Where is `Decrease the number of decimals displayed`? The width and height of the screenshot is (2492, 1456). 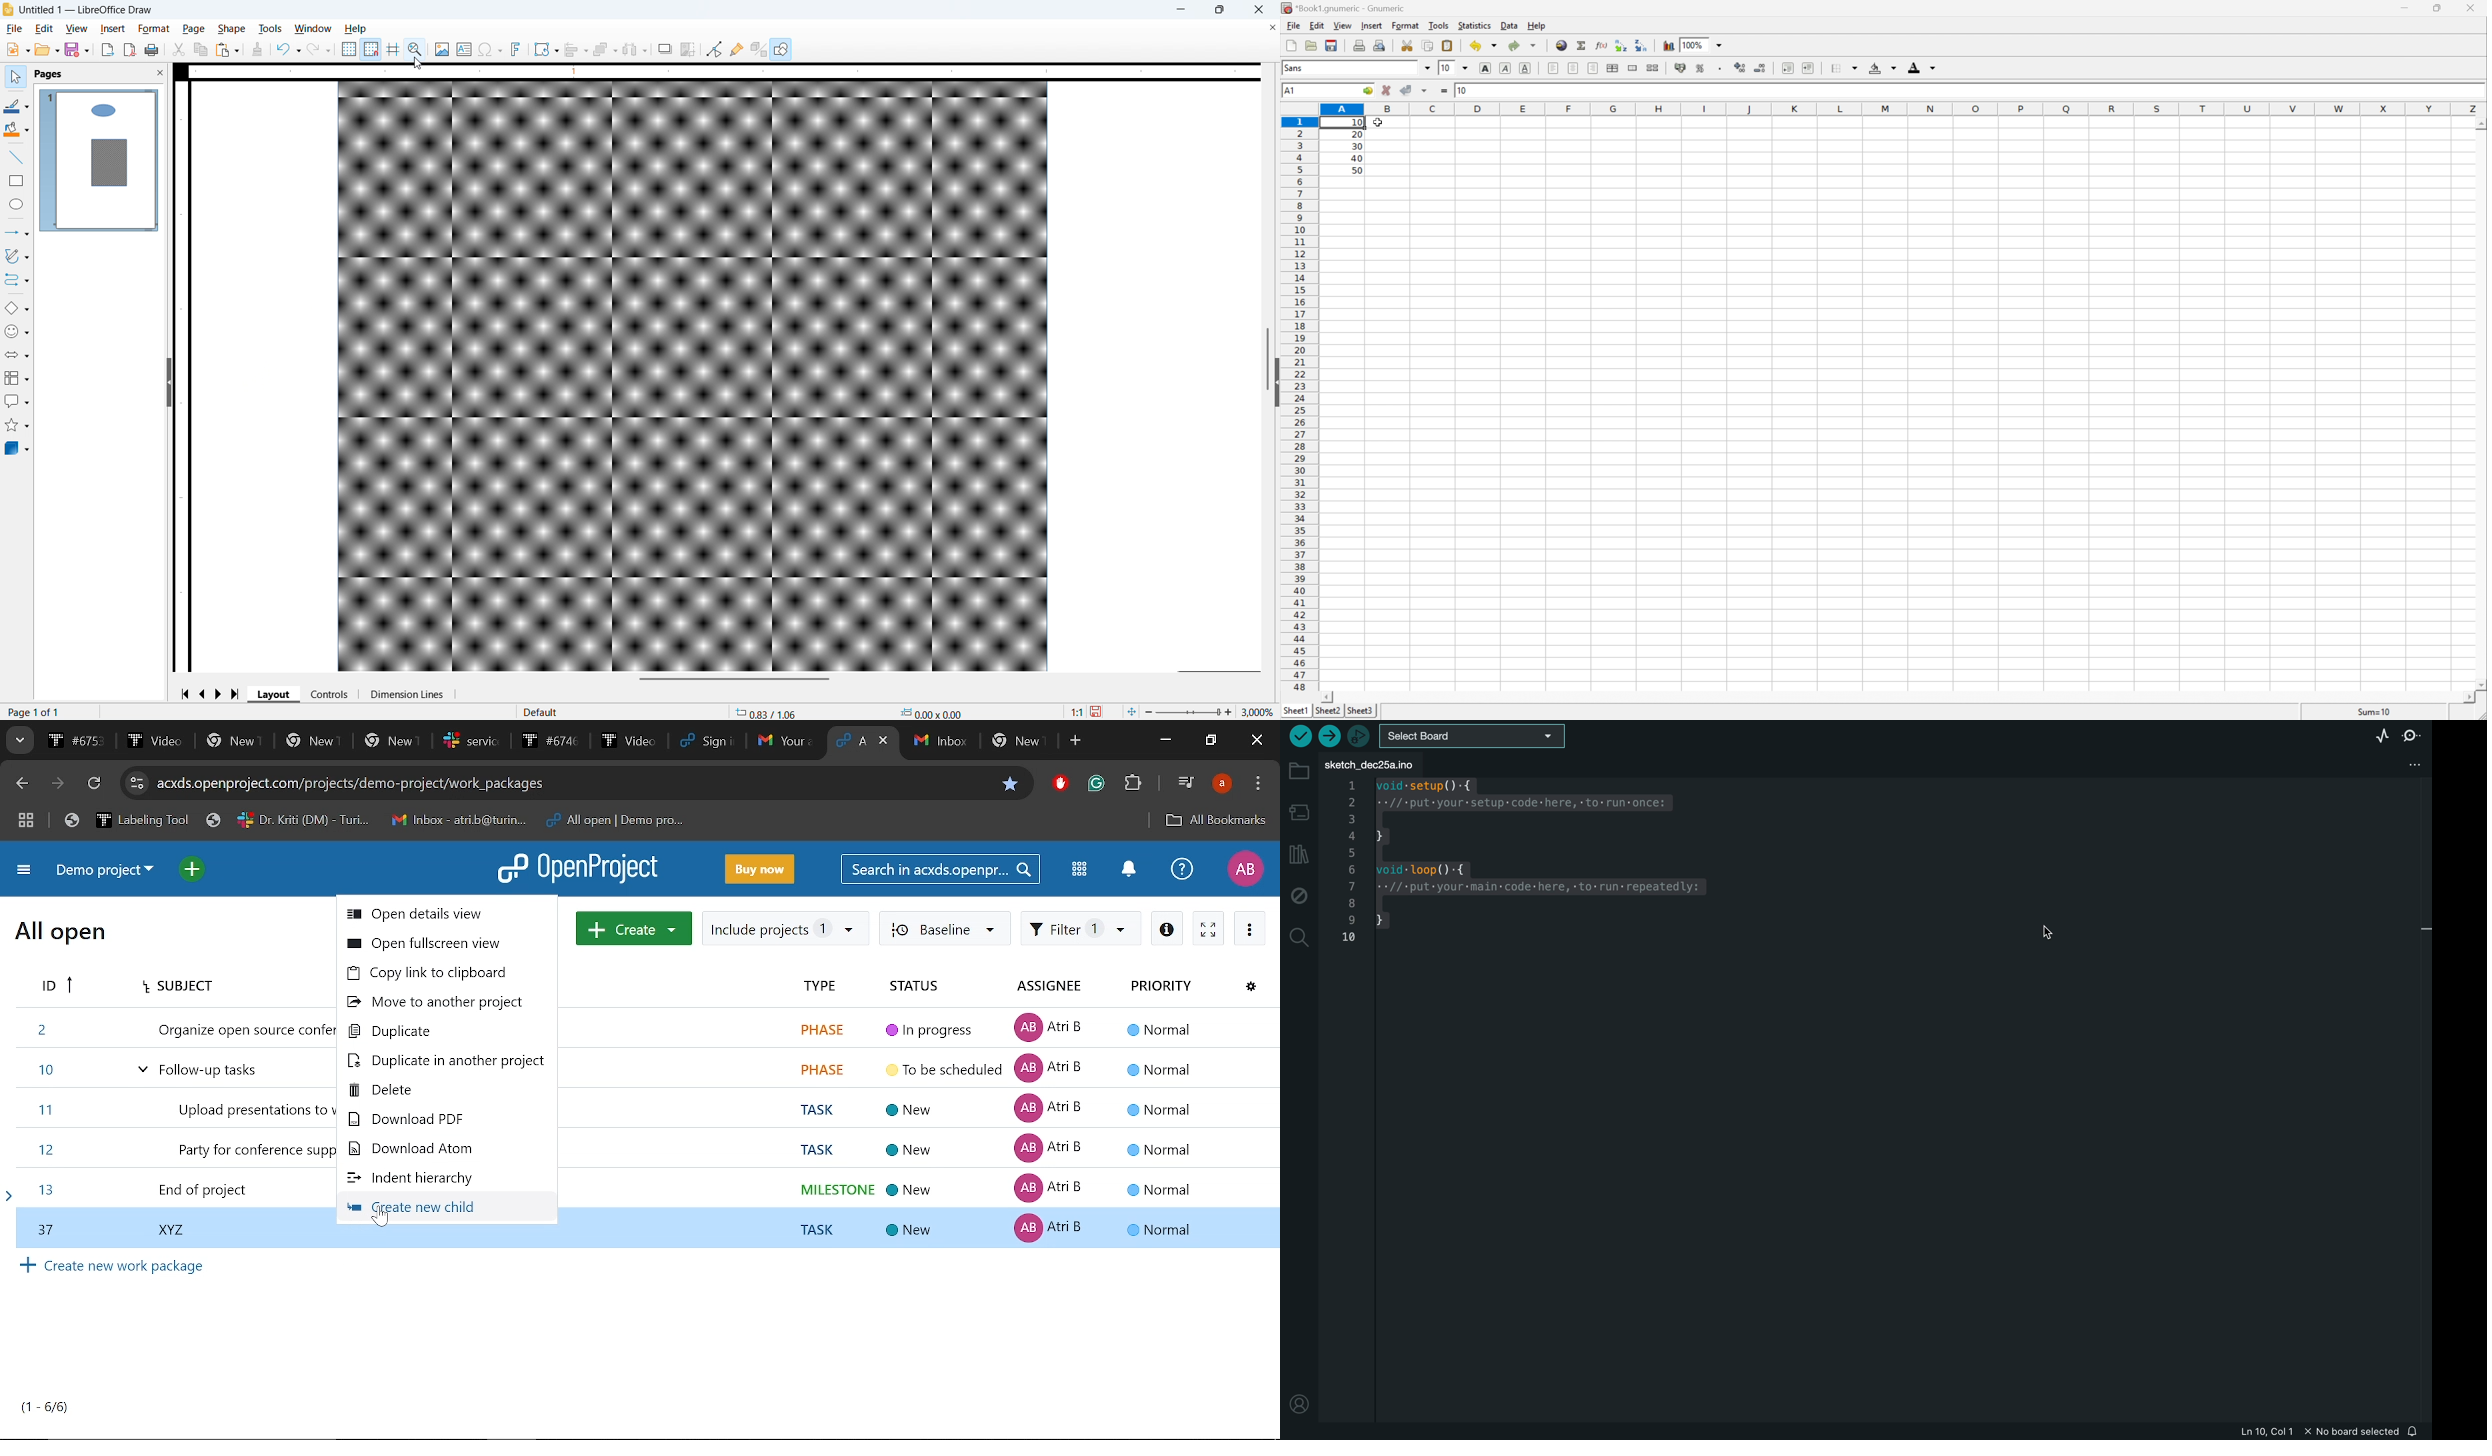 Decrease the number of decimals displayed is located at coordinates (1759, 66).